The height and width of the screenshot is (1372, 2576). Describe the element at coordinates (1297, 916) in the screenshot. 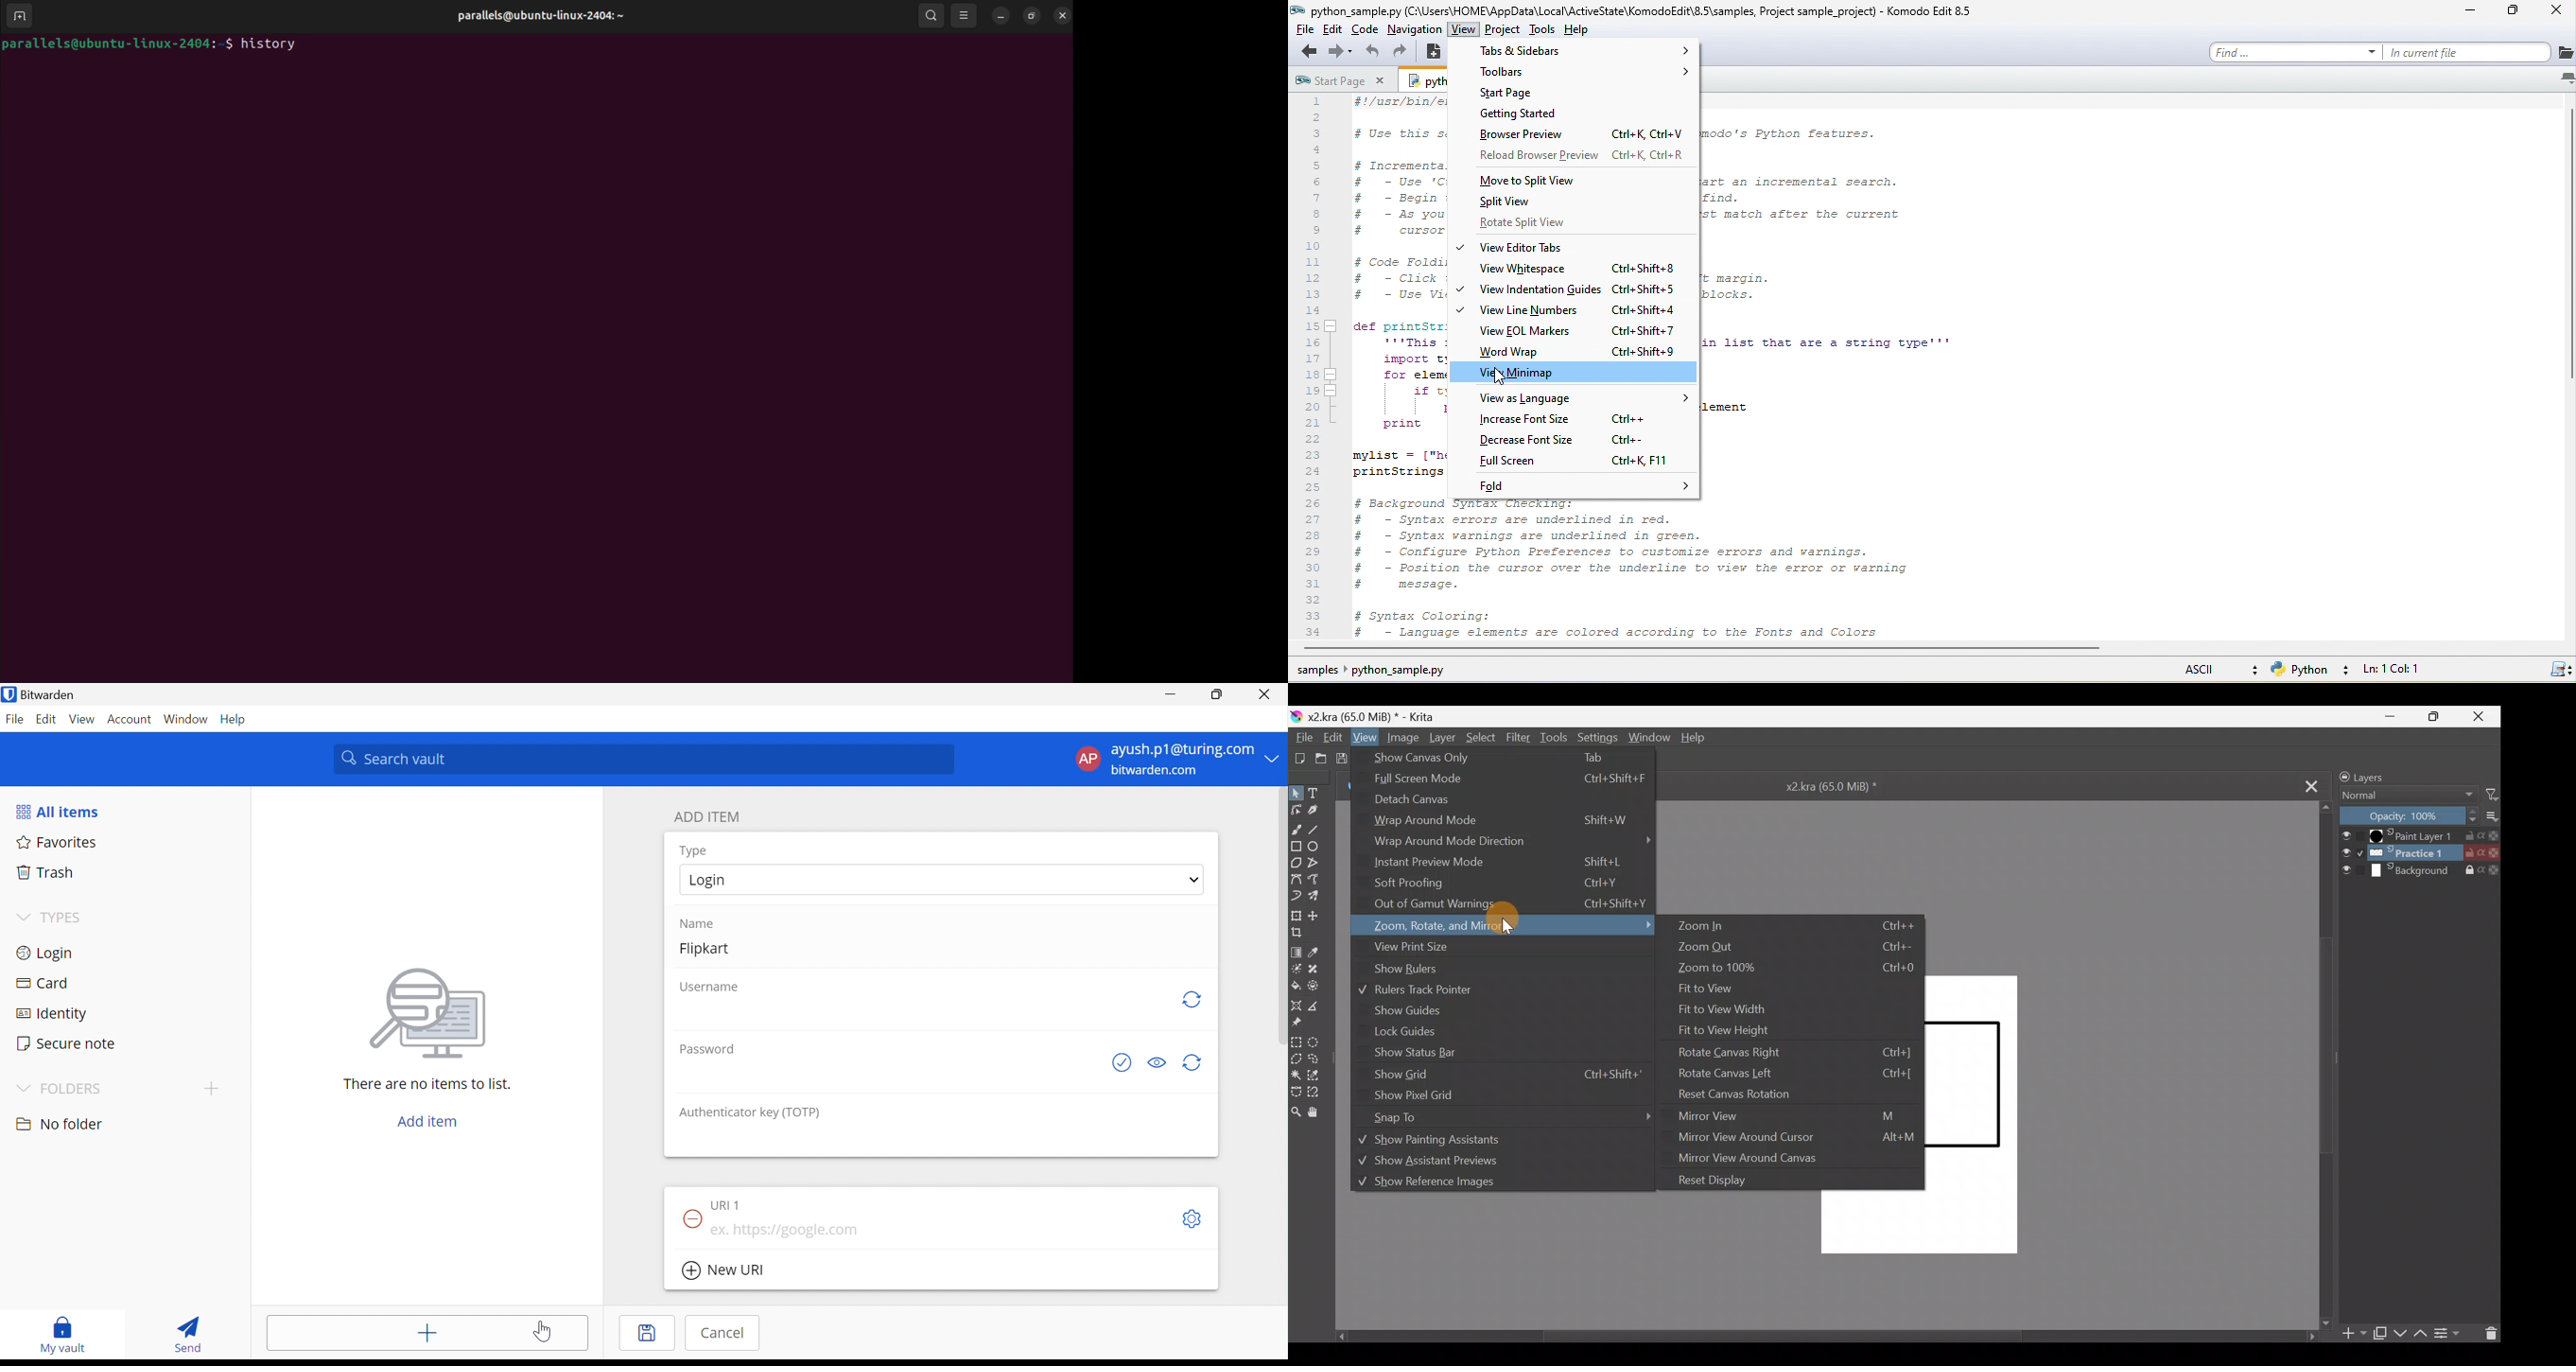

I see `Transform a layer/selection` at that location.